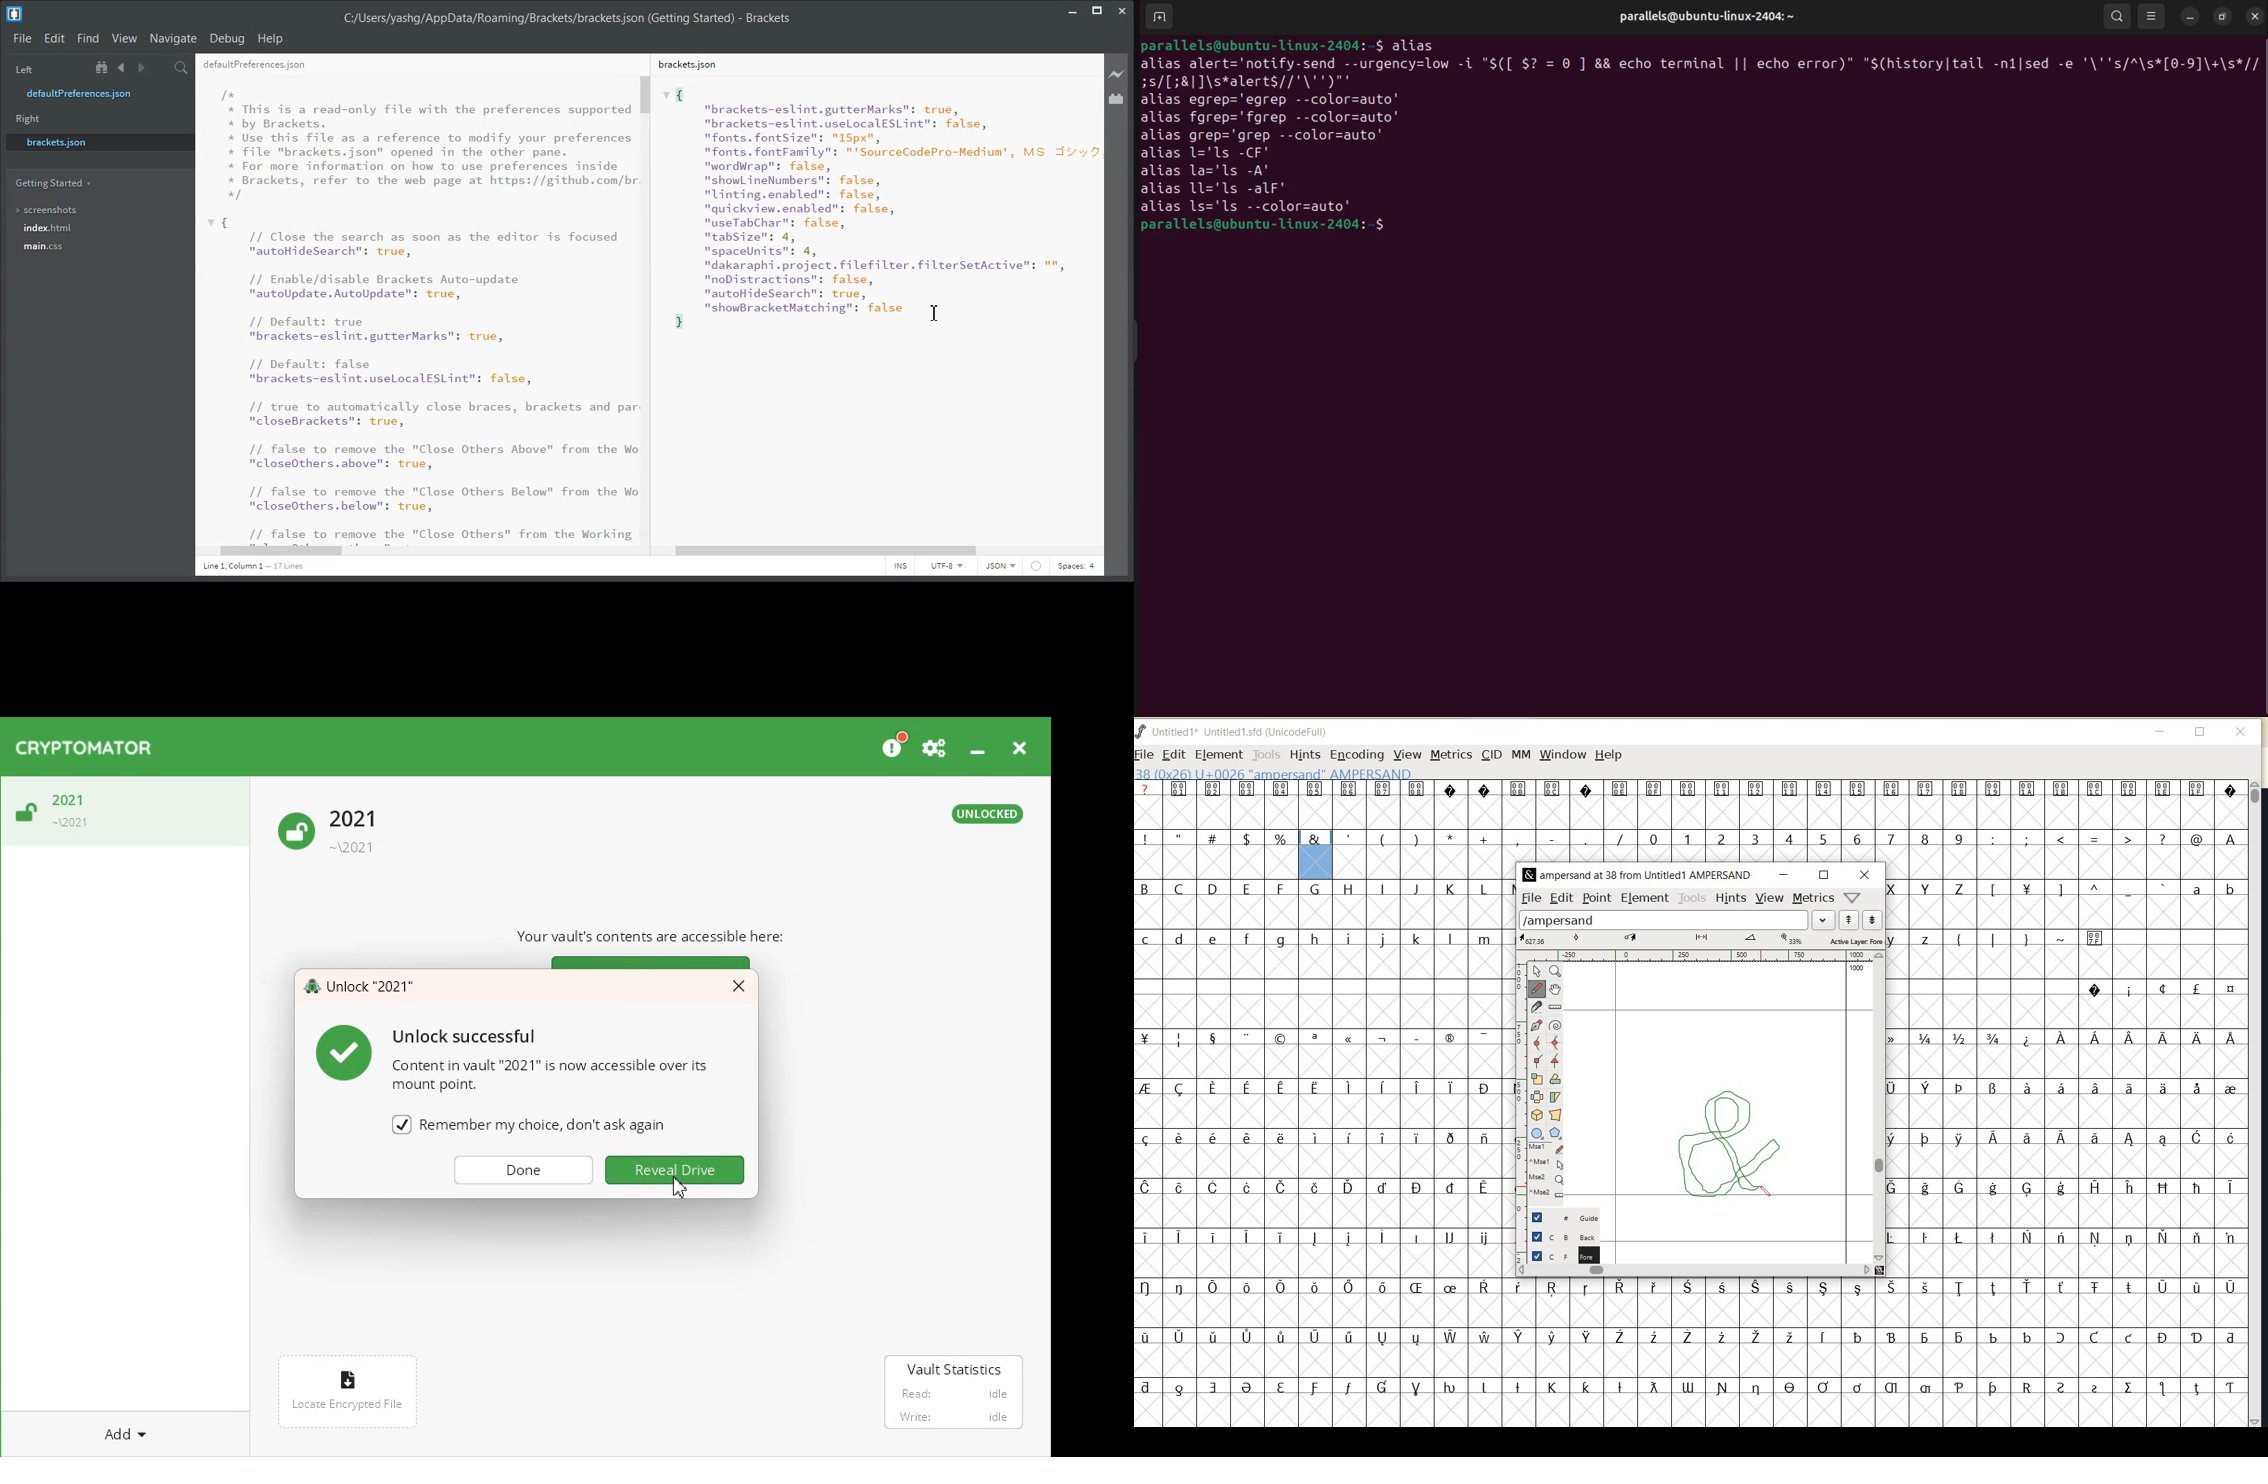  What do you see at coordinates (1695, 1272) in the screenshot?
I see `SCROLLBAR` at bounding box center [1695, 1272].